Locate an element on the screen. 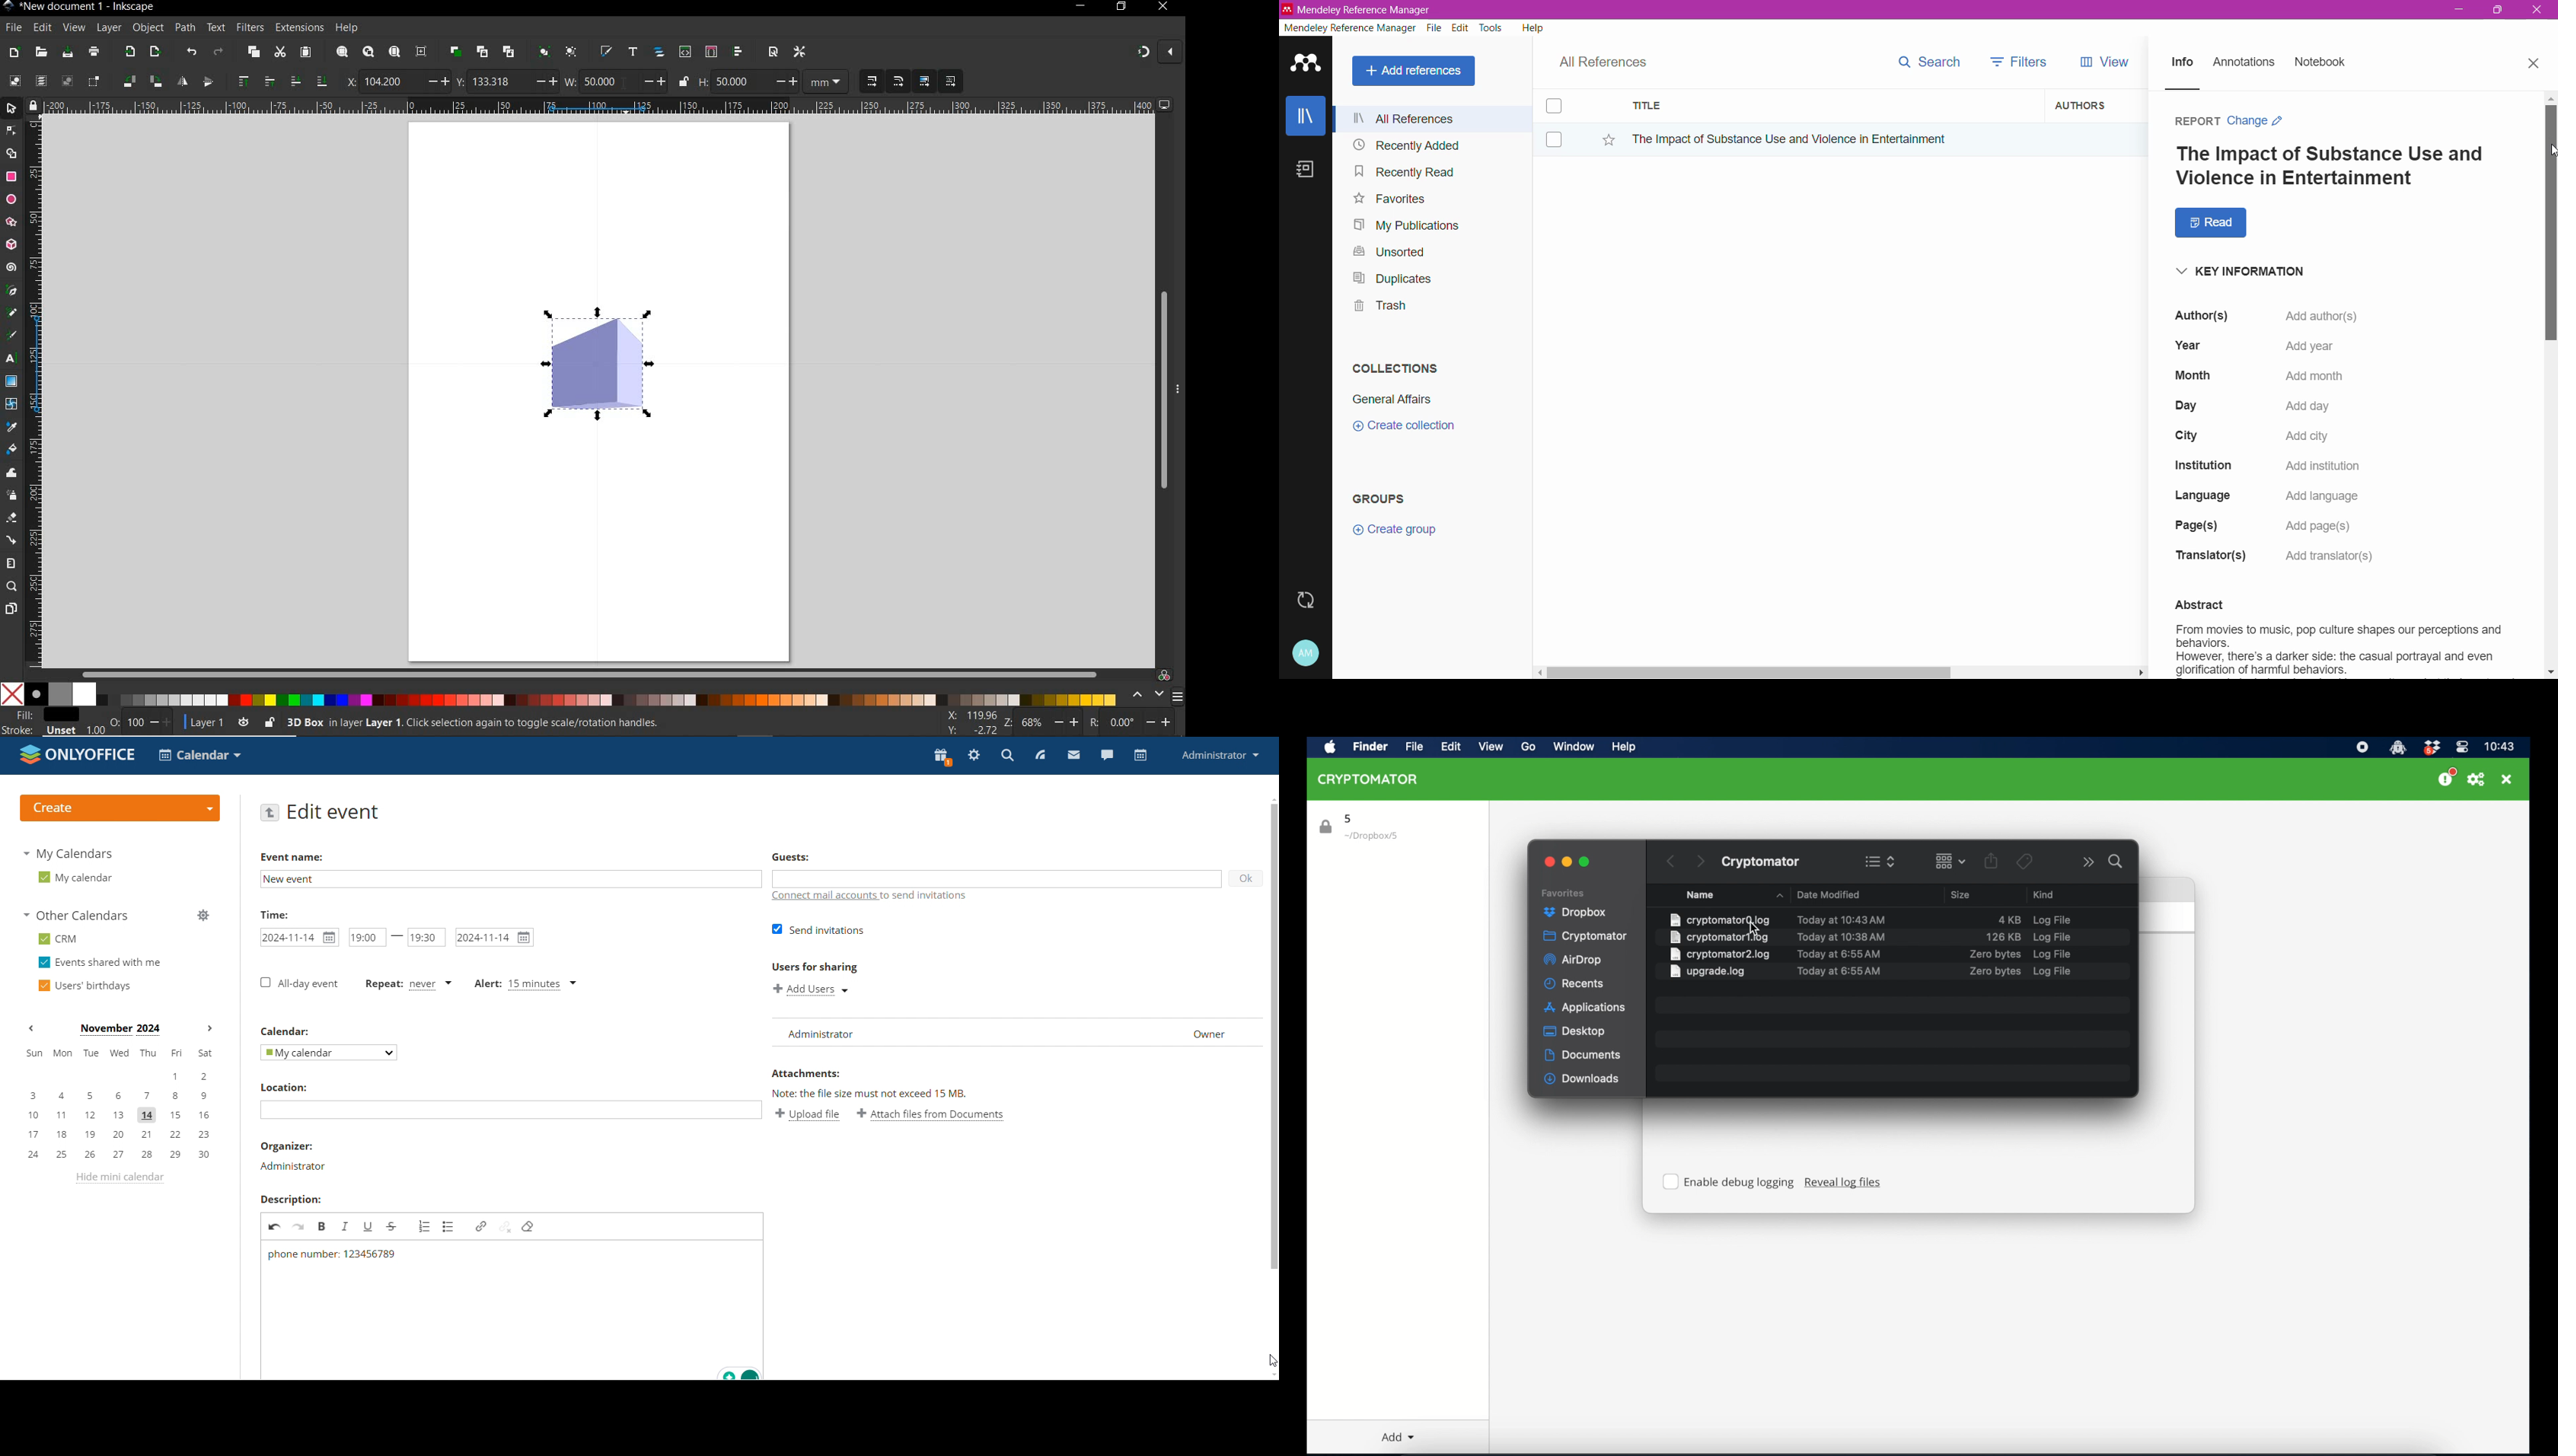 Image resolution: width=2576 pixels, height=1456 pixels. All References is located at coordinates (1612, 59).